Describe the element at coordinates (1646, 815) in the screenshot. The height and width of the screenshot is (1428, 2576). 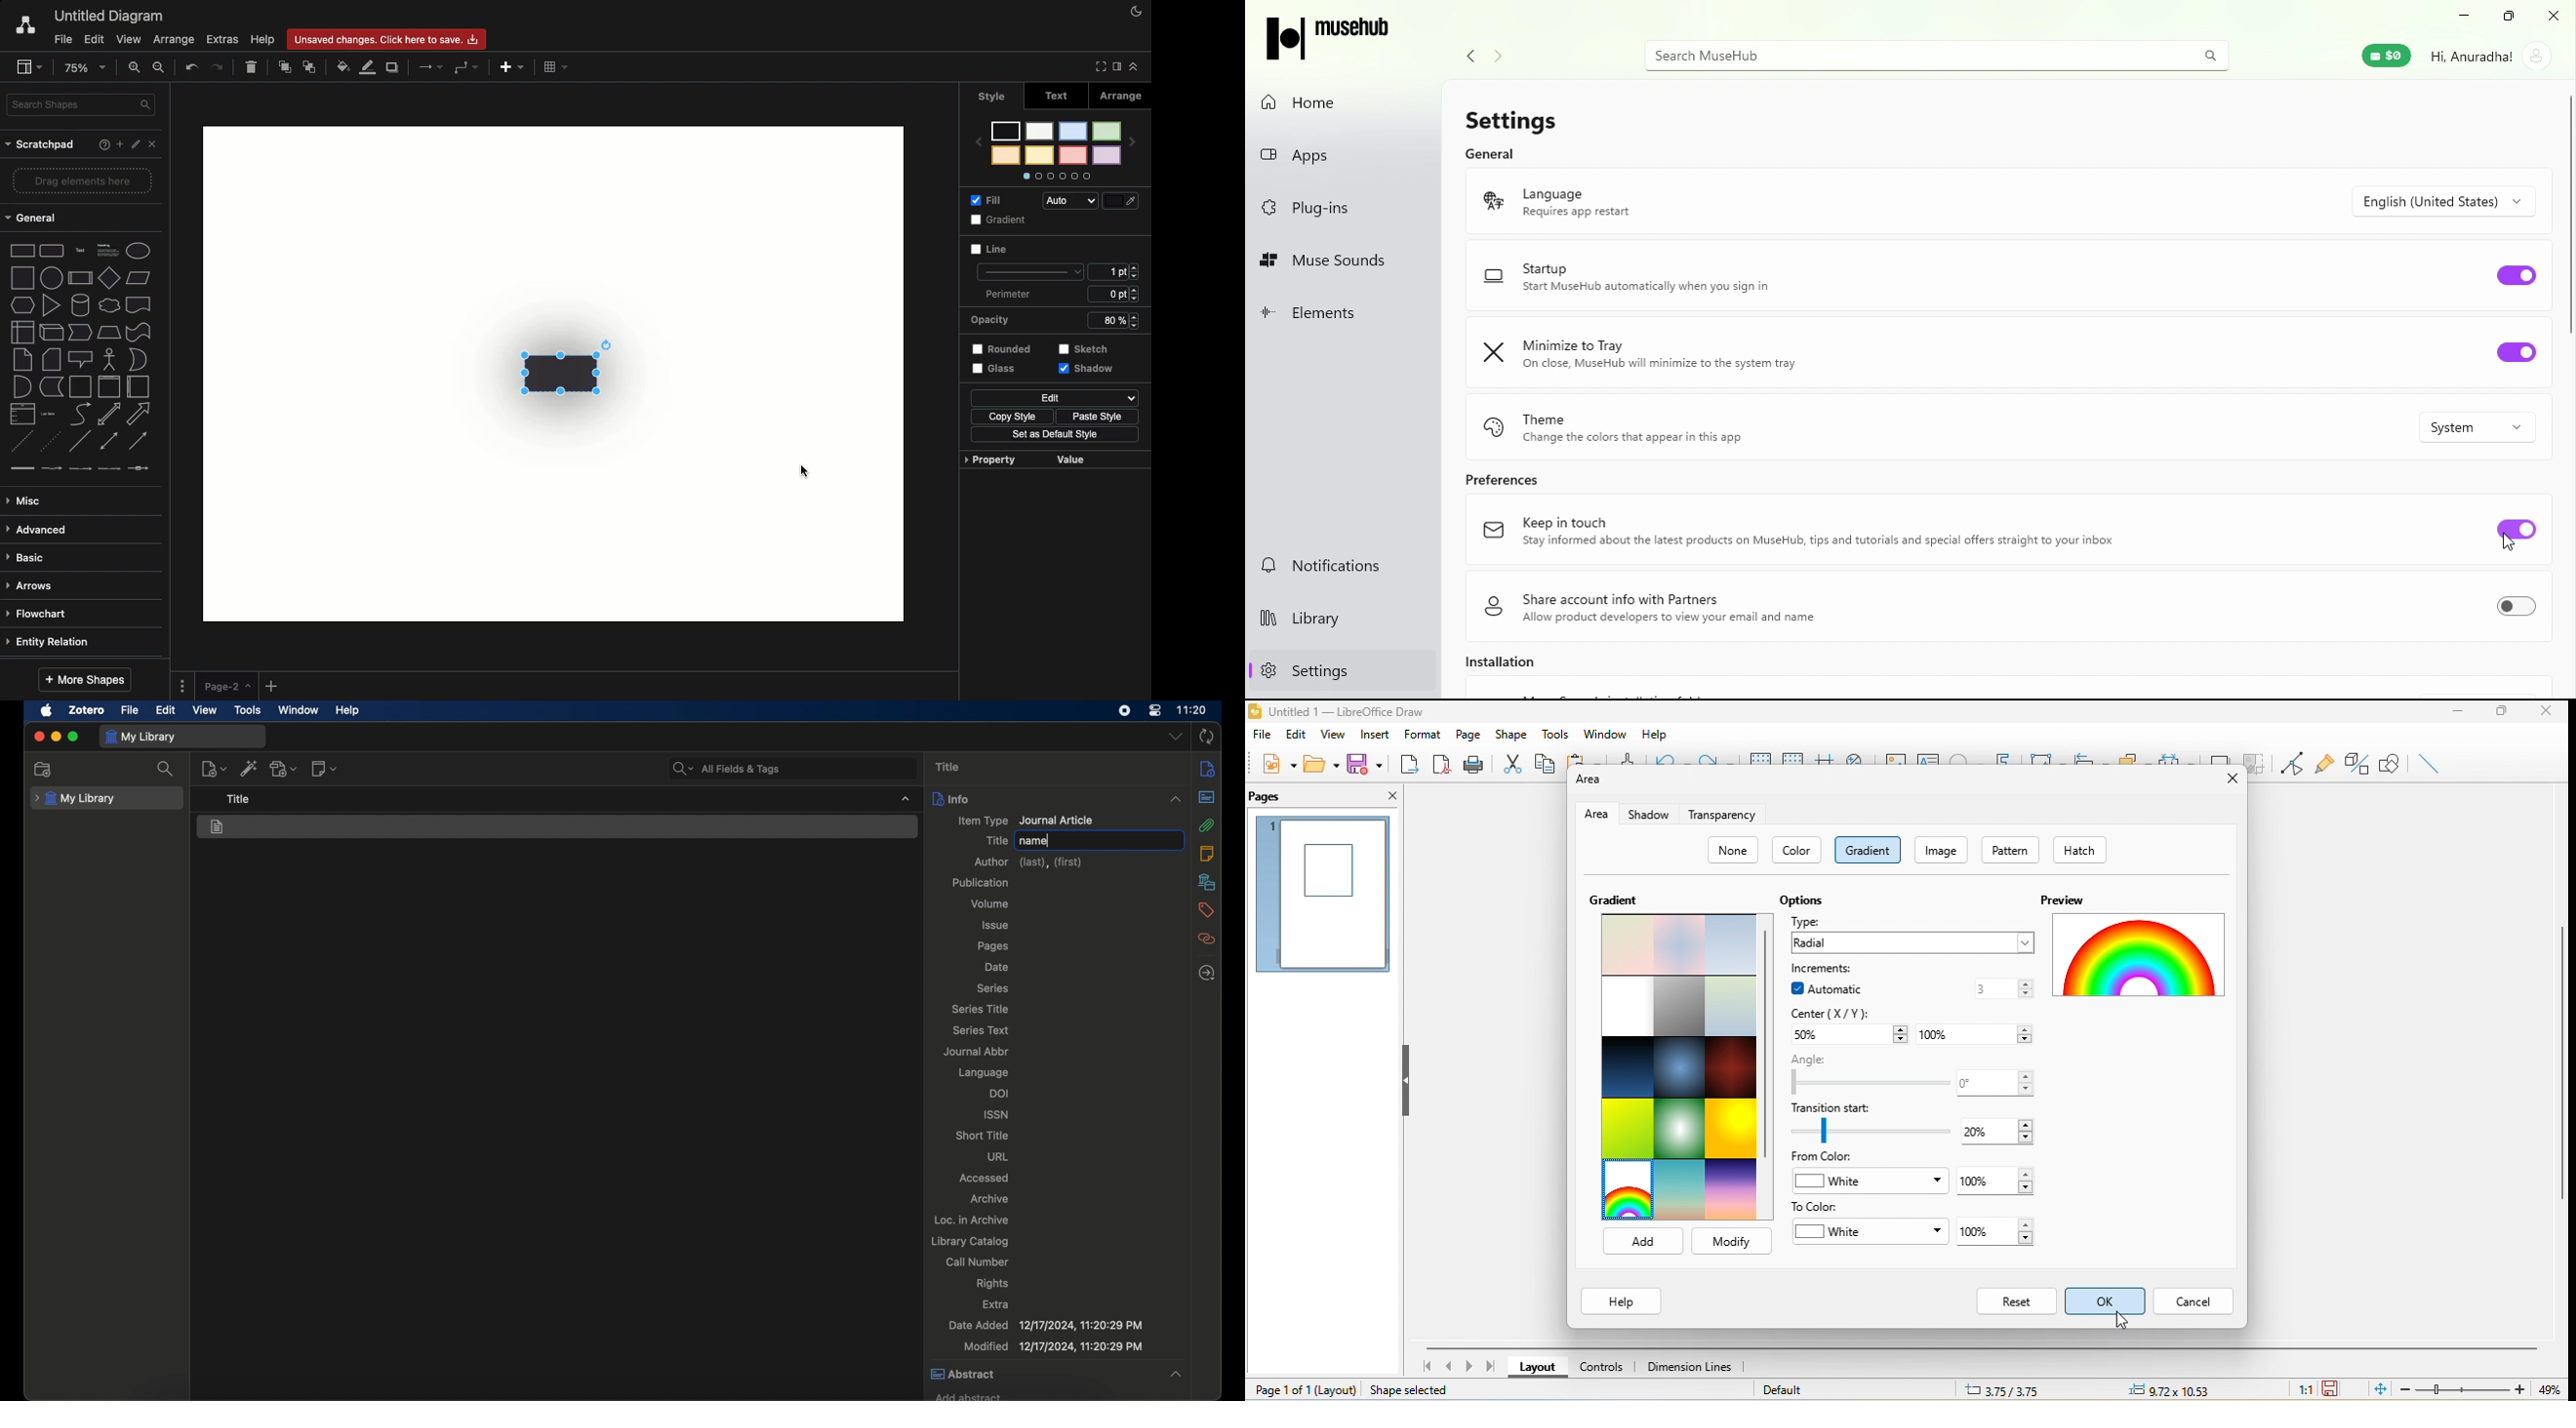
I see `shadow` at that location.